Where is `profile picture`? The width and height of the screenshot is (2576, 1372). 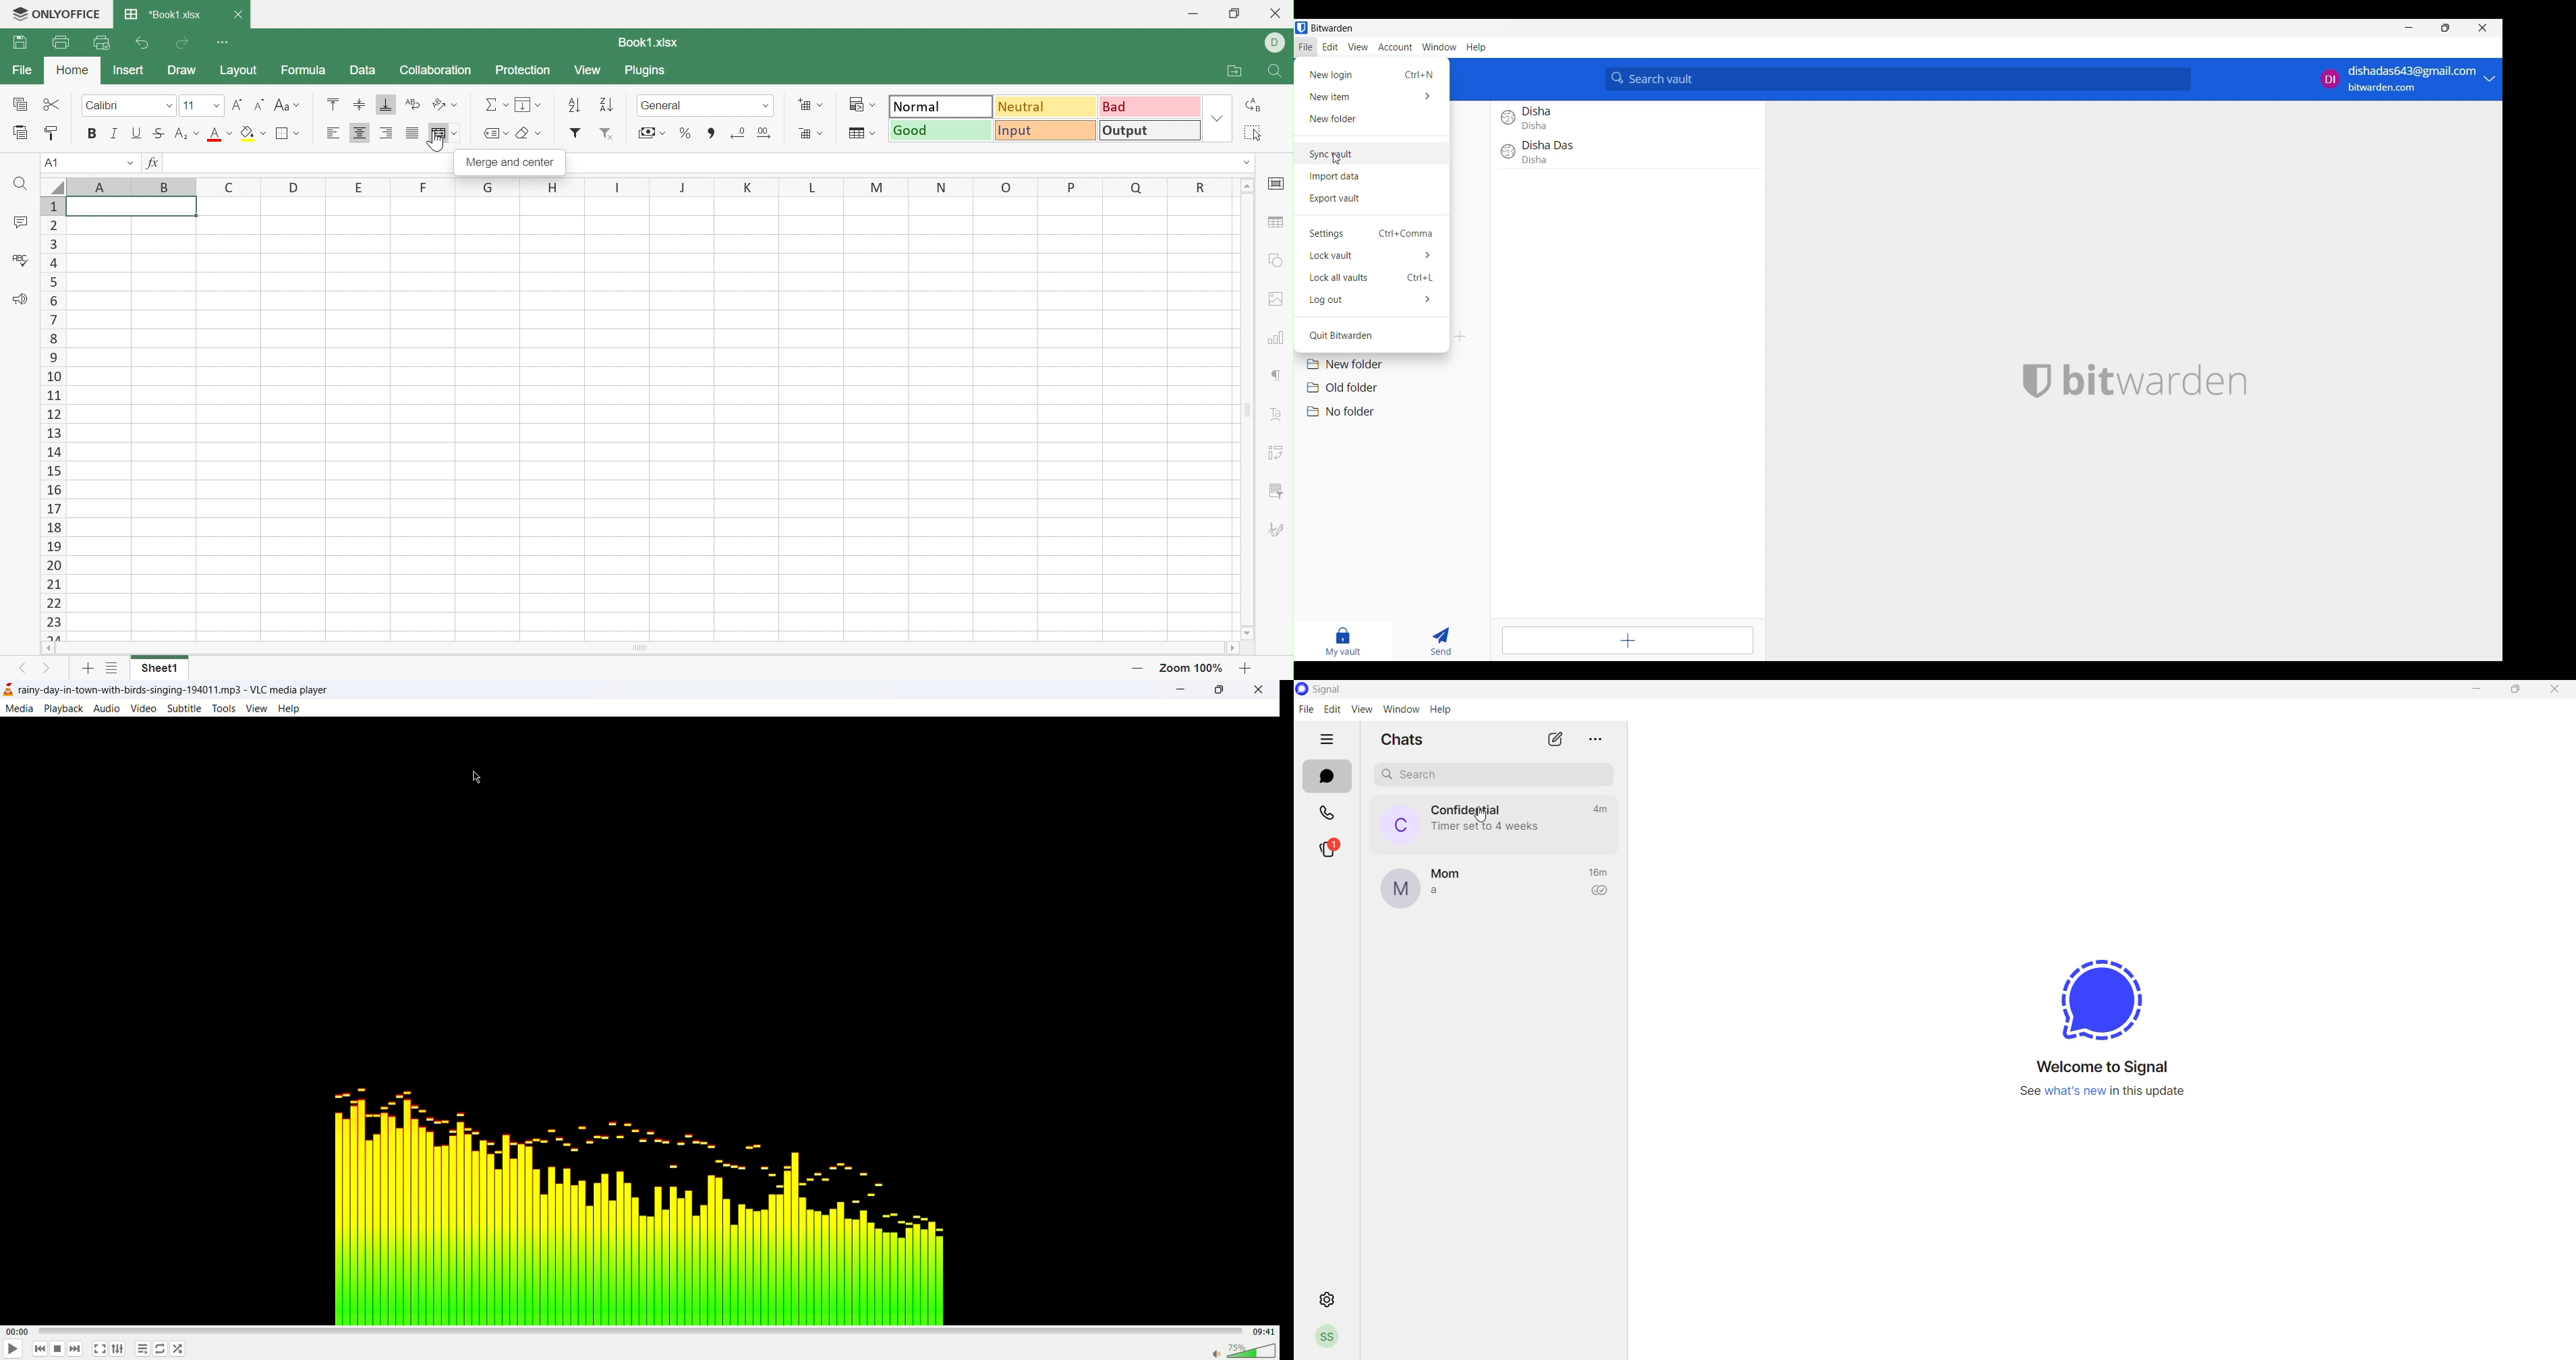
profile picture is located at coordinates (1393, 824).